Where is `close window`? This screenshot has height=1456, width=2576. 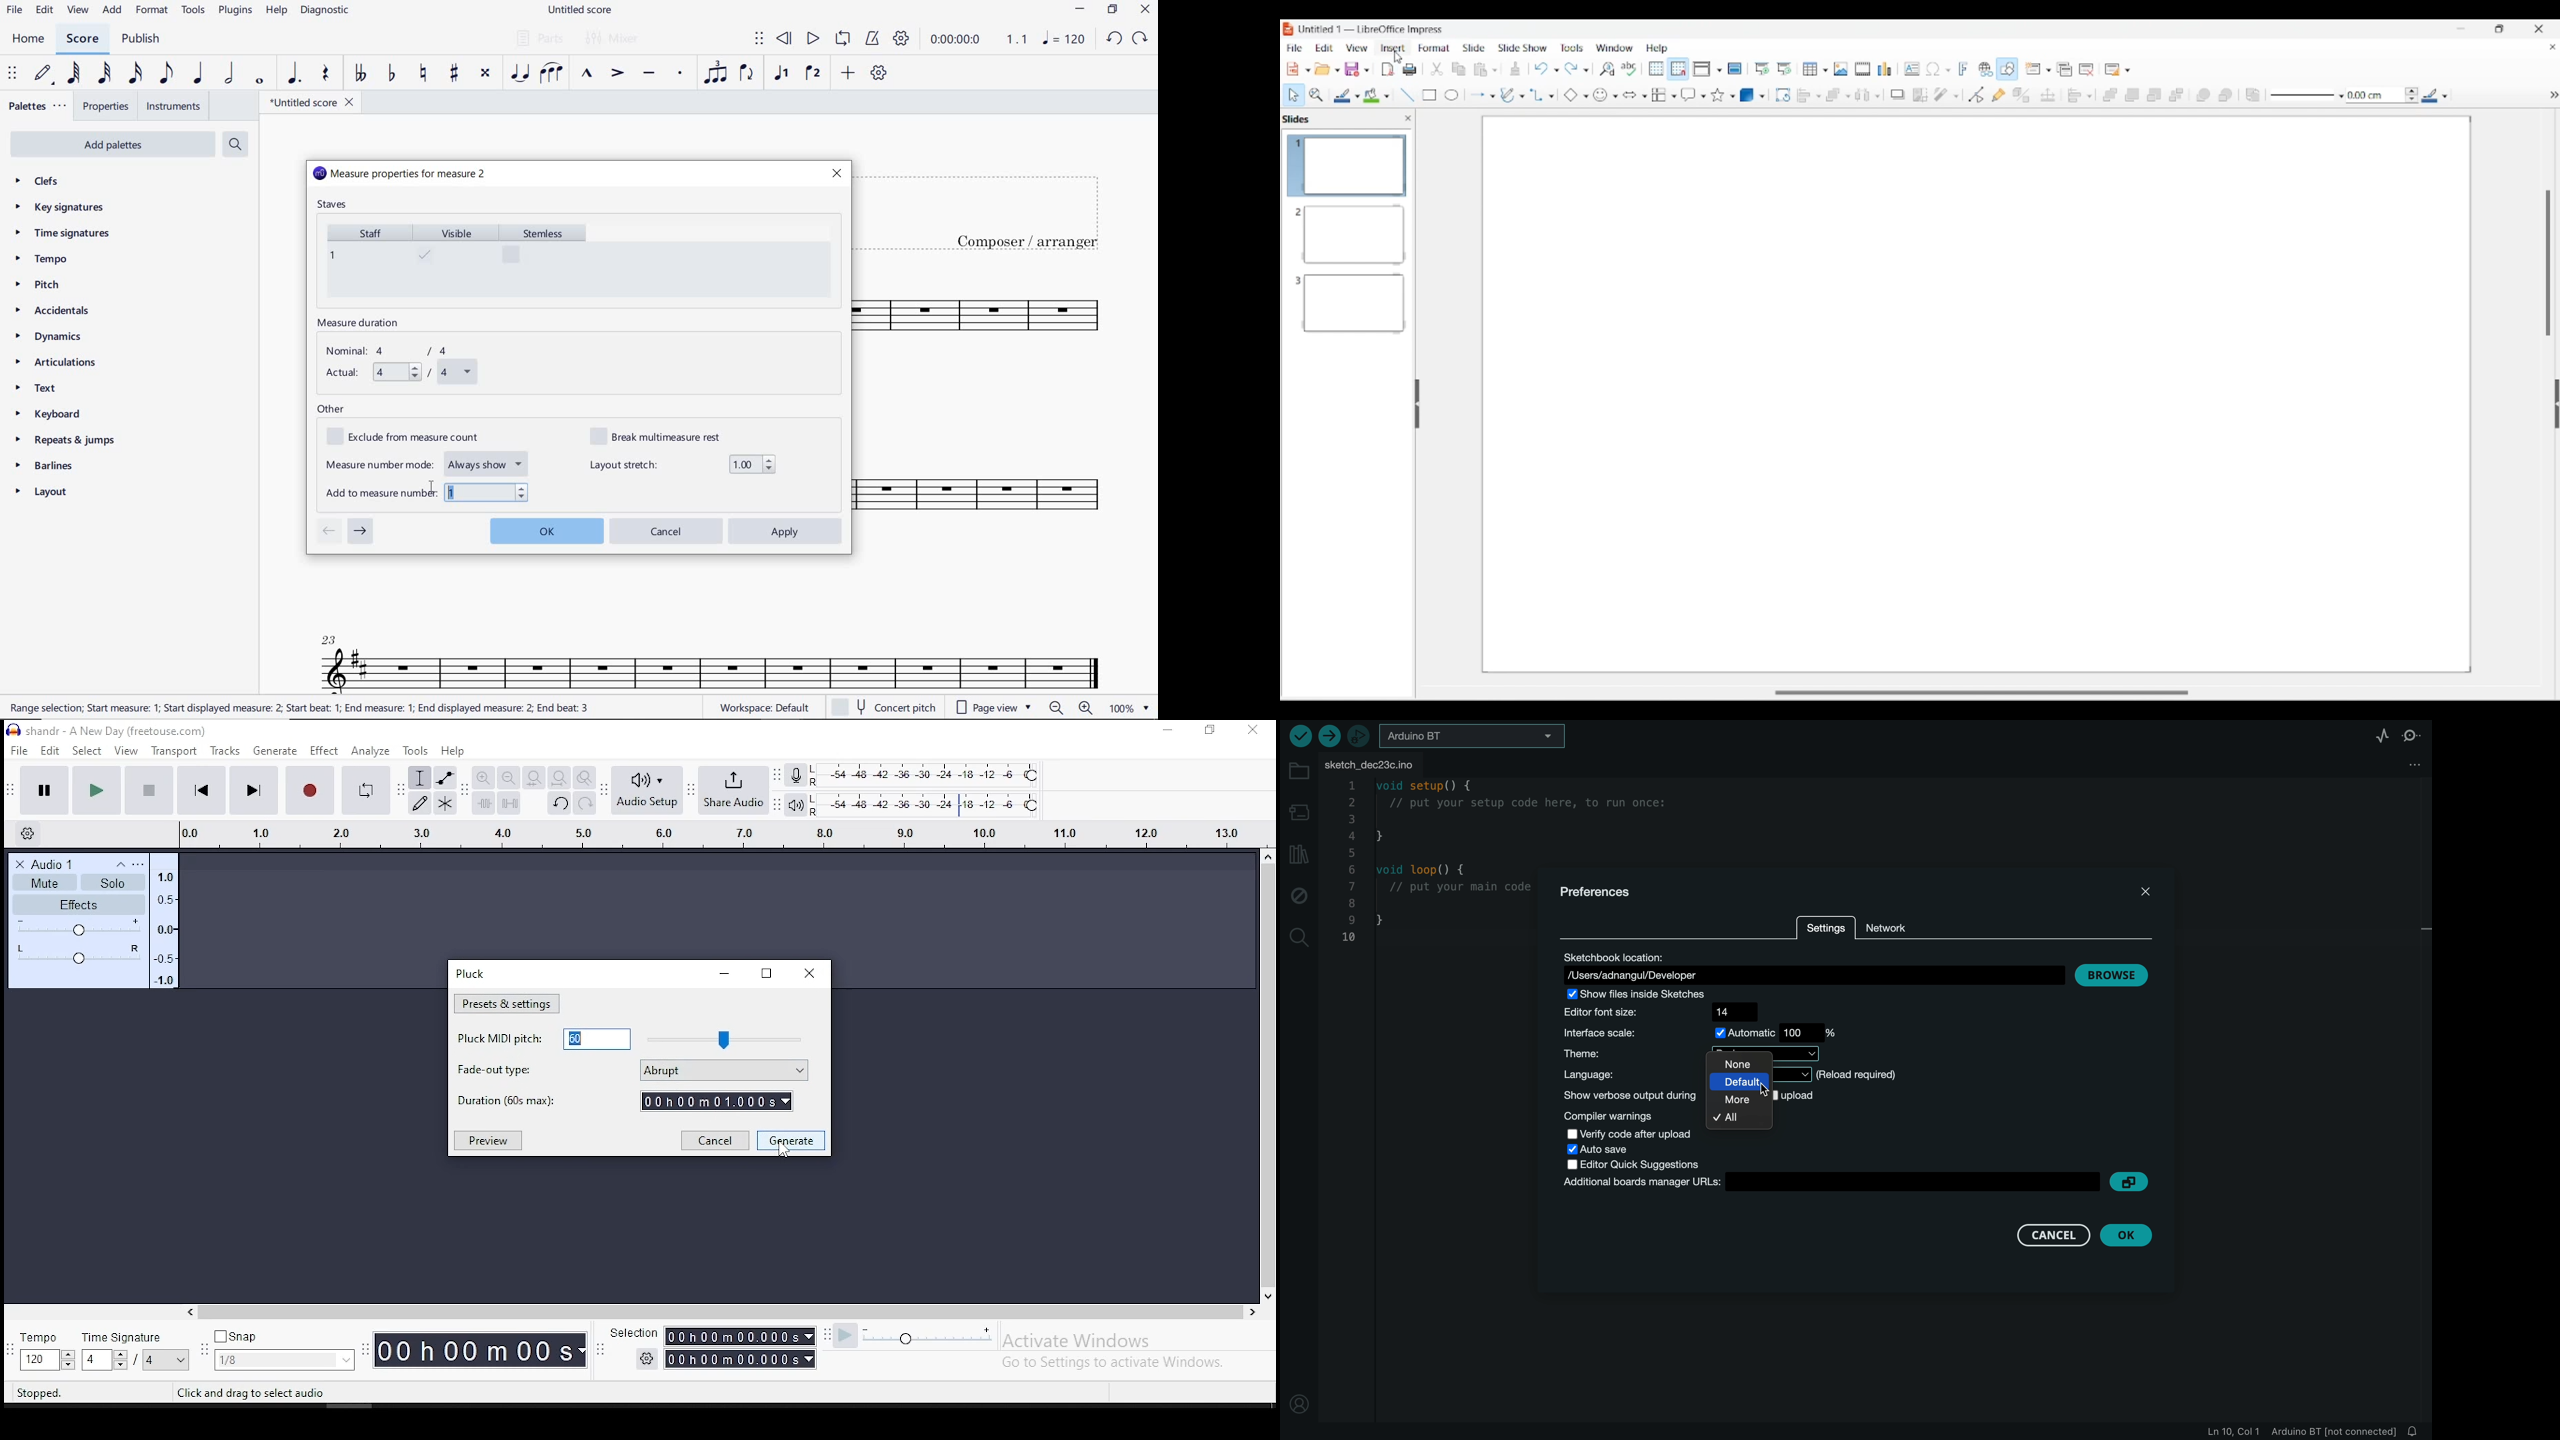 close window is located at coordinates (808, 974).